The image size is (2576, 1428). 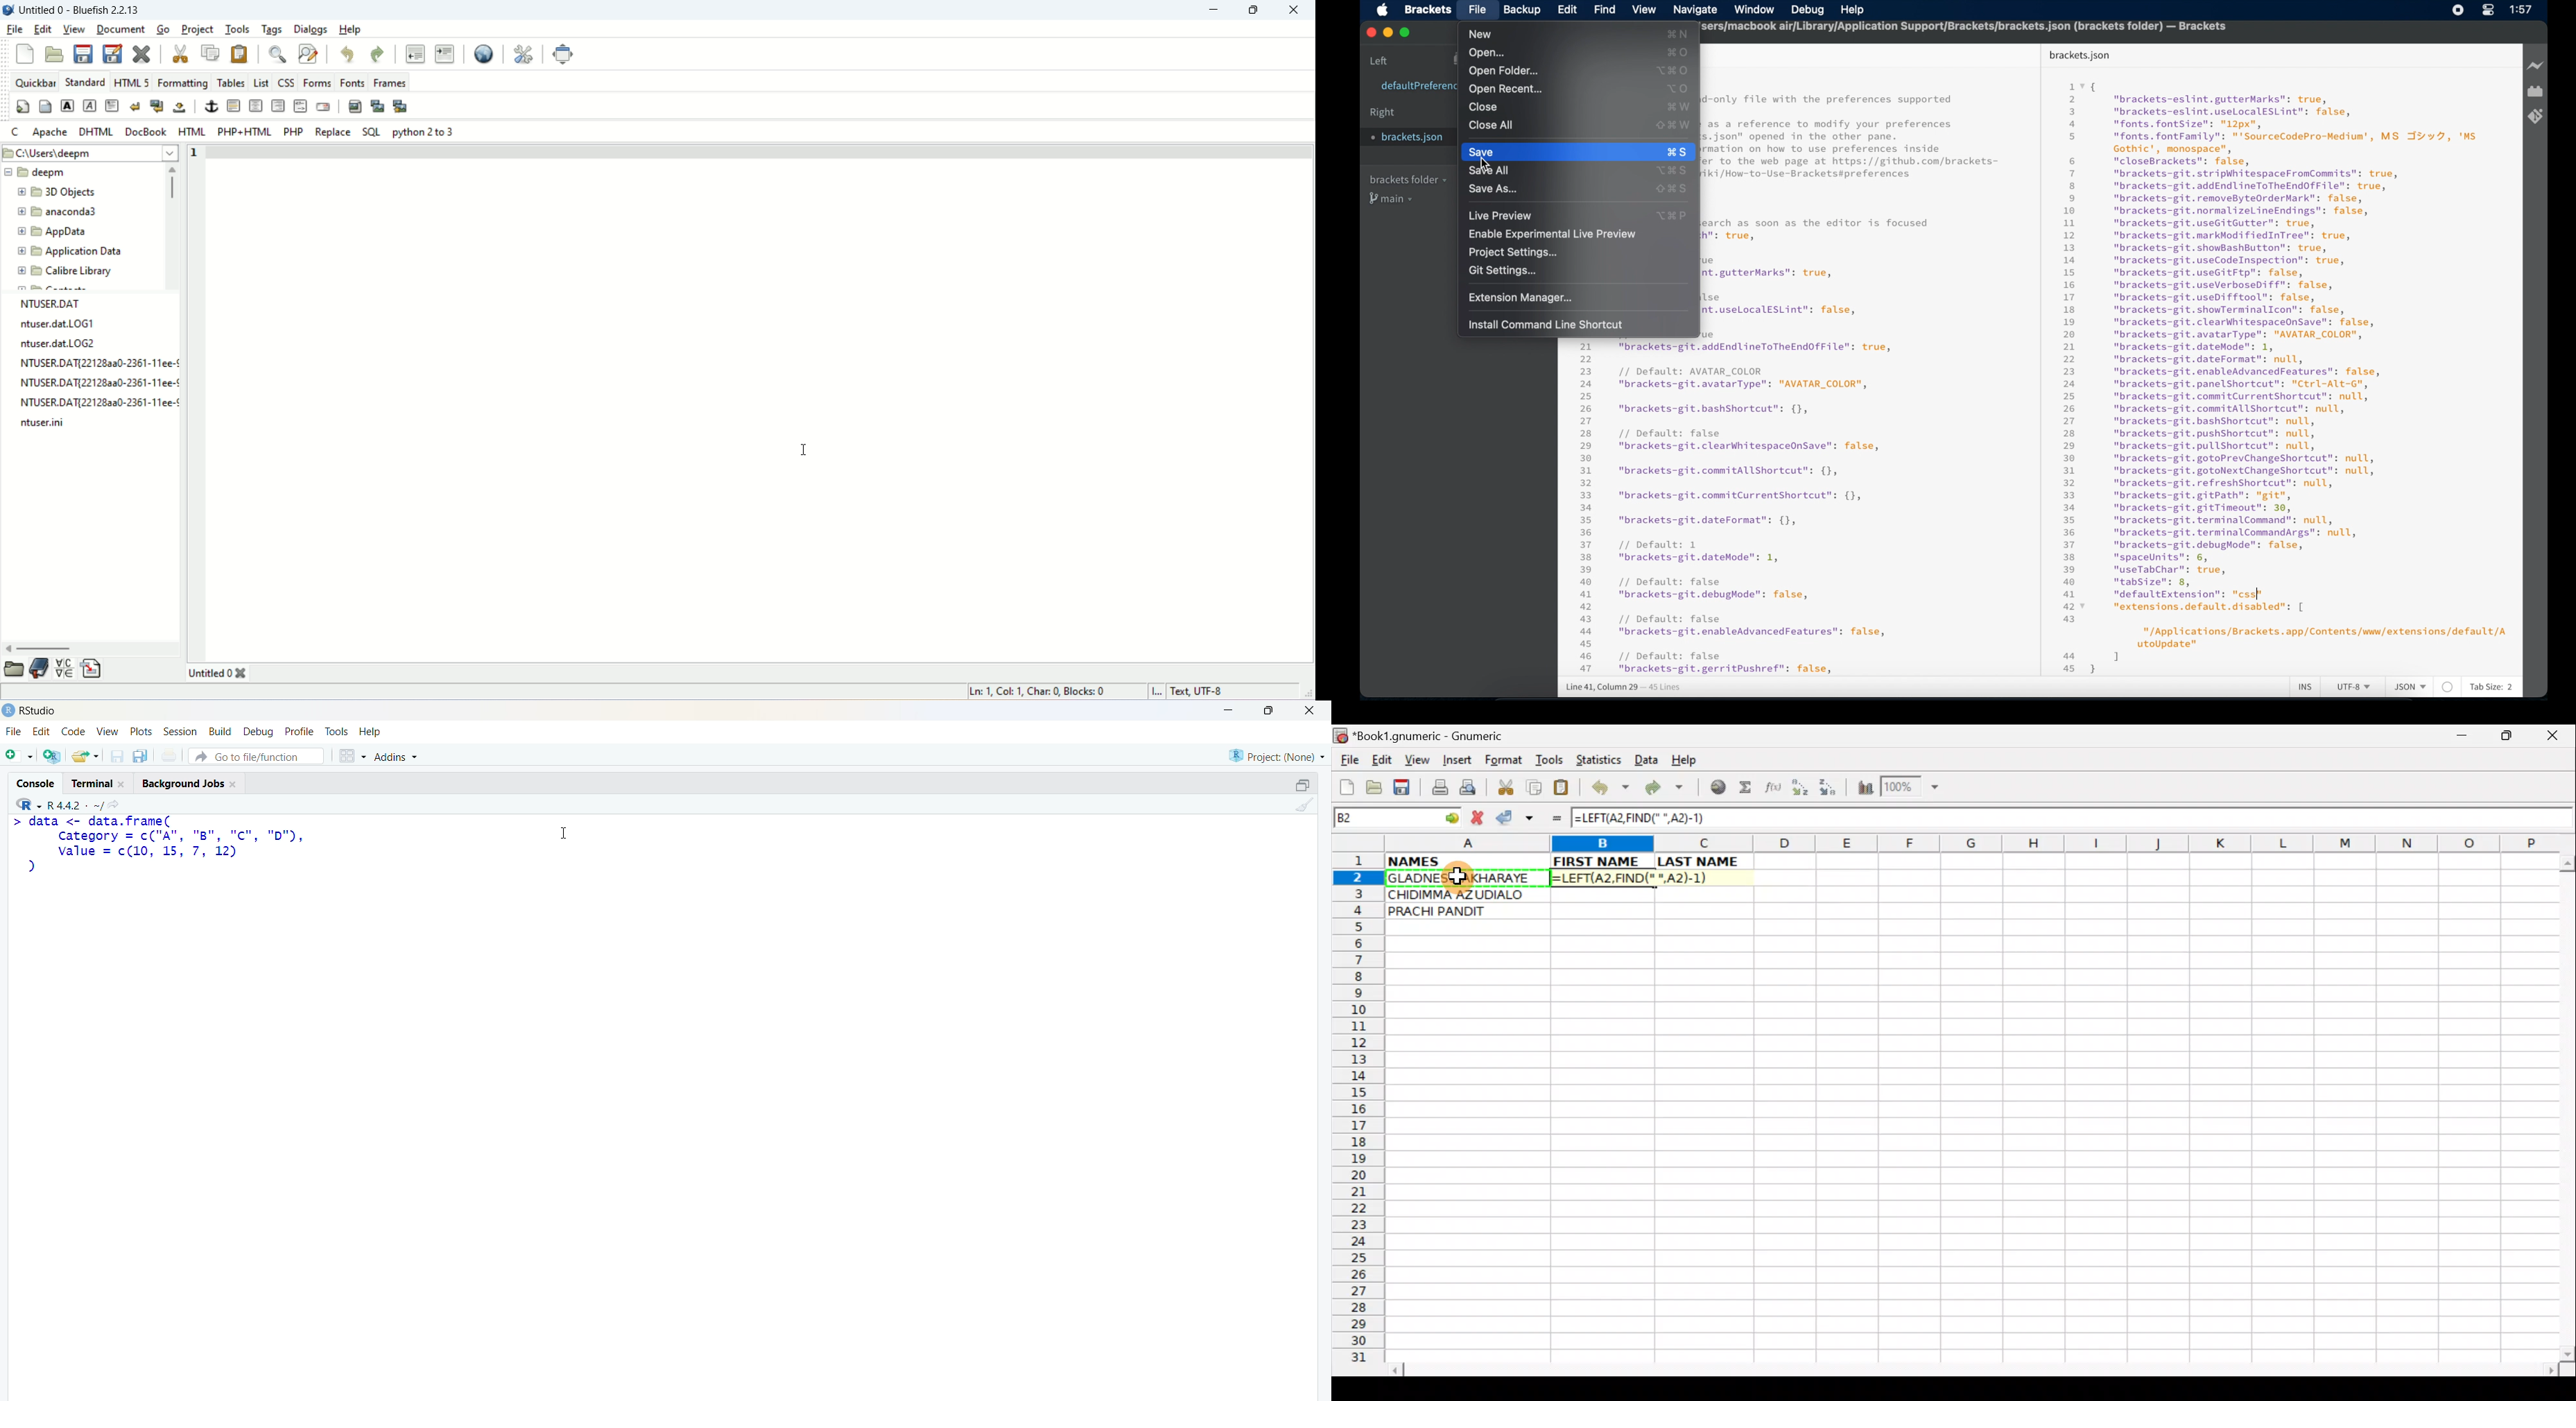 I want to click on center, so click(x=255, y=105).